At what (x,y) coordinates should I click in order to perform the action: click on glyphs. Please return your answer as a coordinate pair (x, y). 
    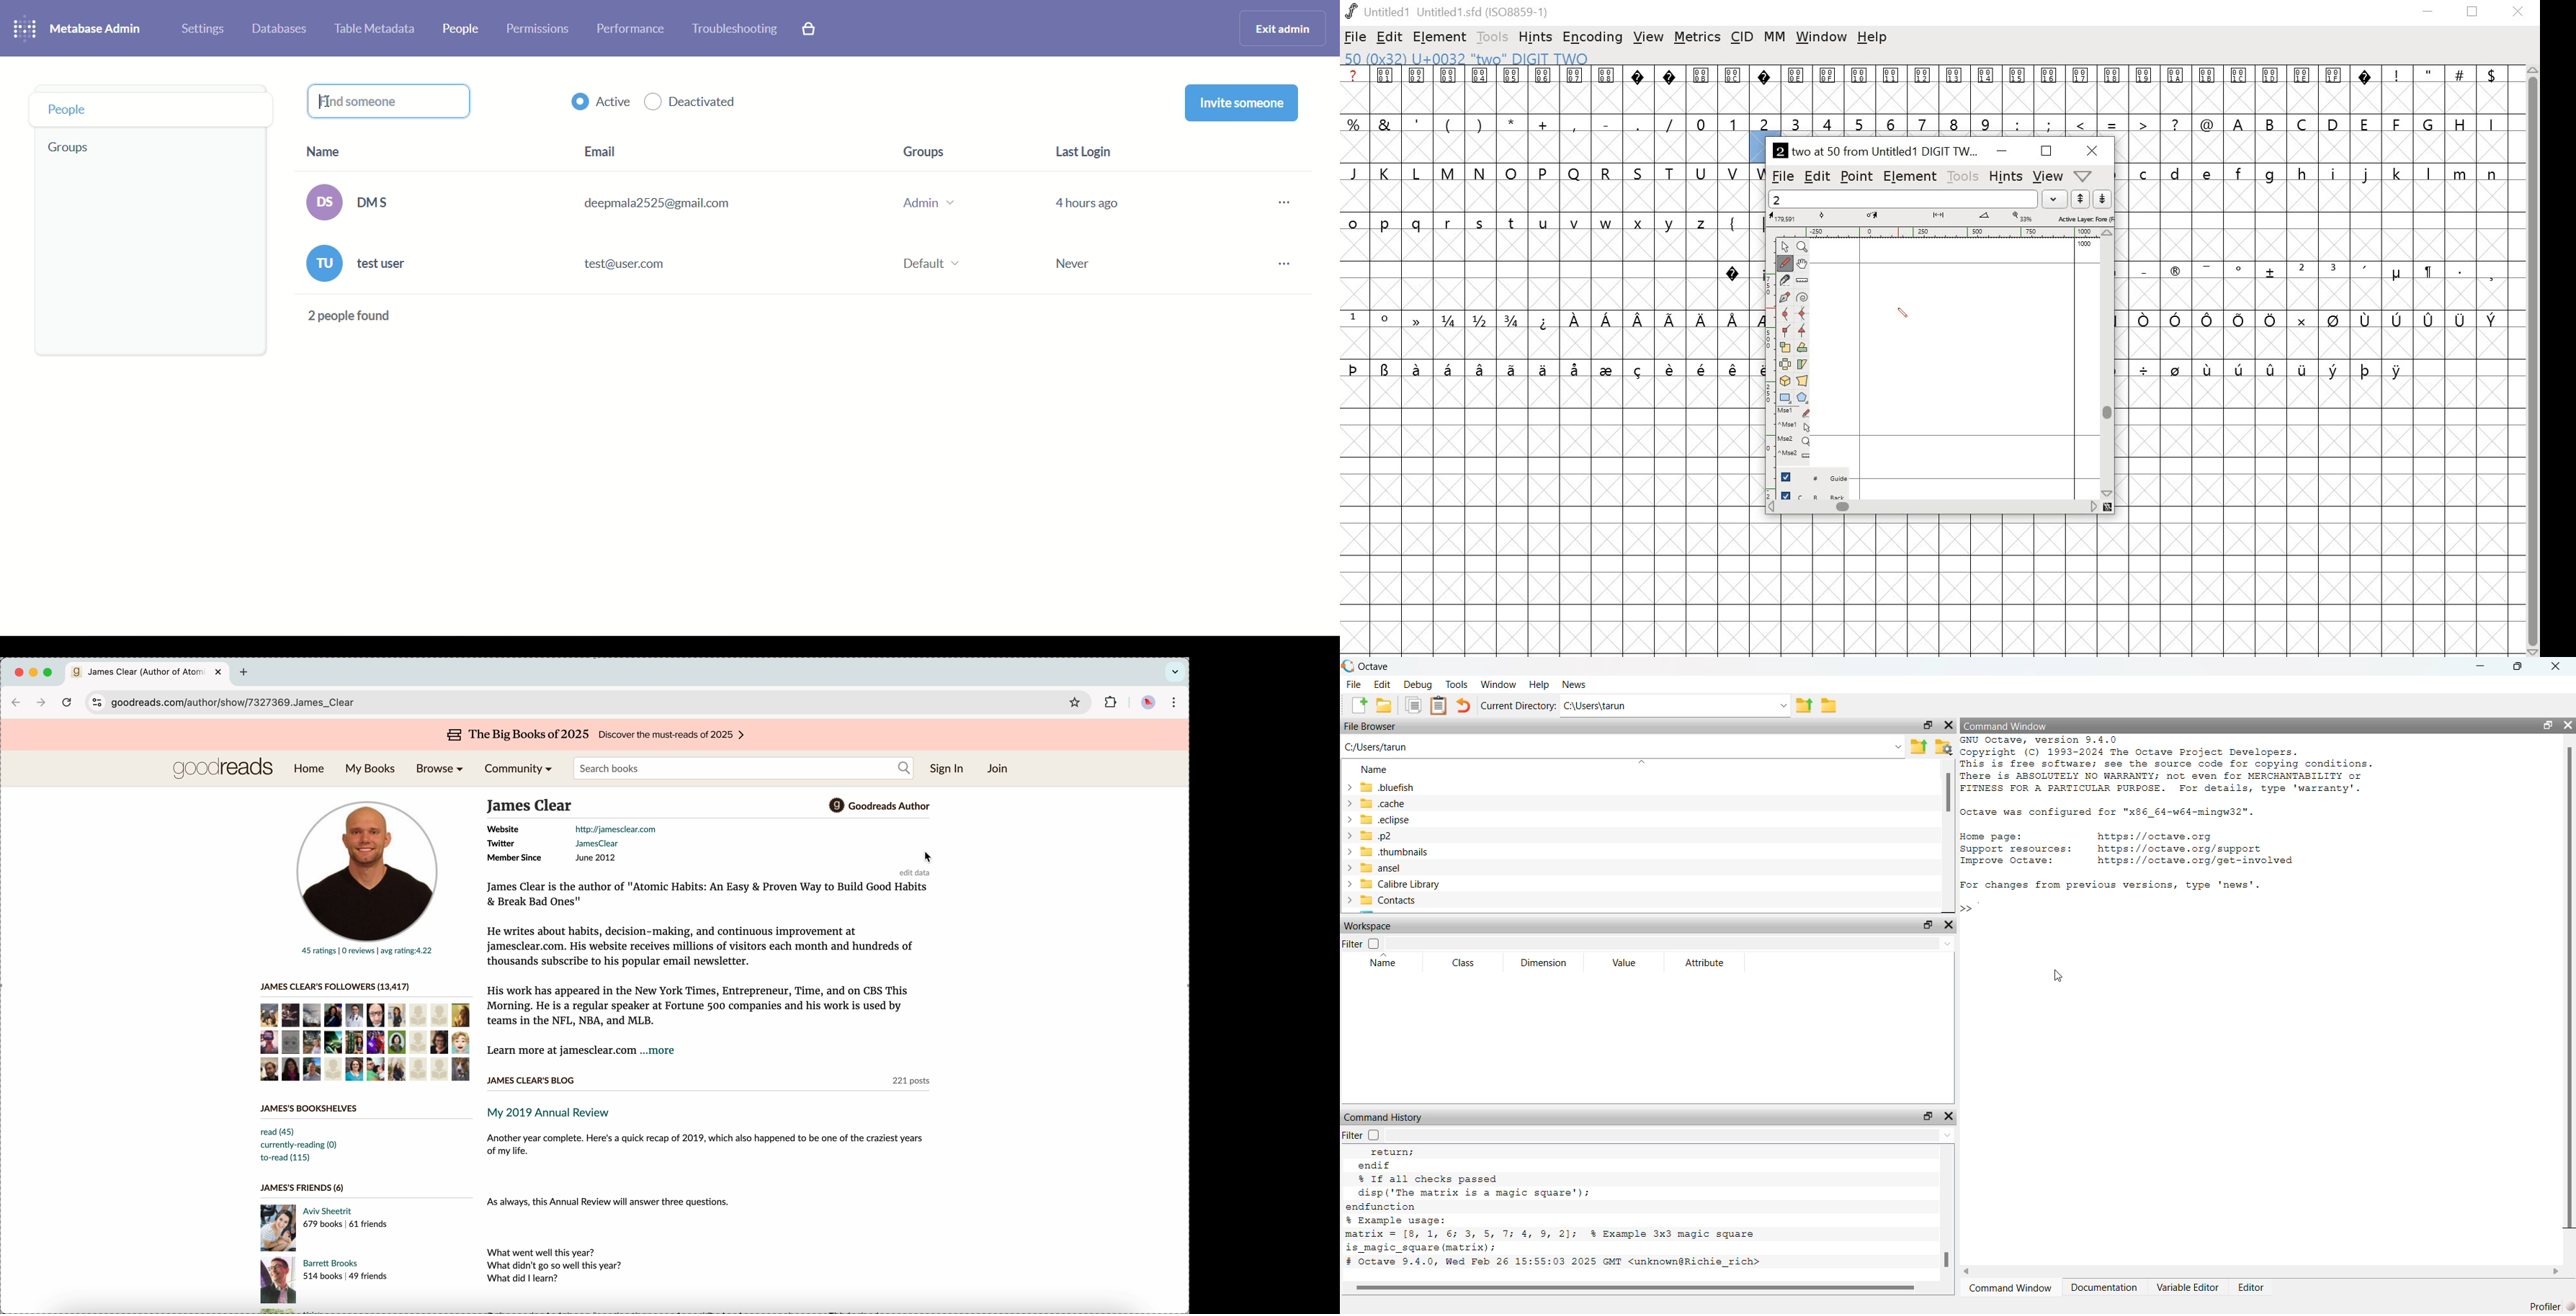
    Looking at the image, I should click on (2134, 99).